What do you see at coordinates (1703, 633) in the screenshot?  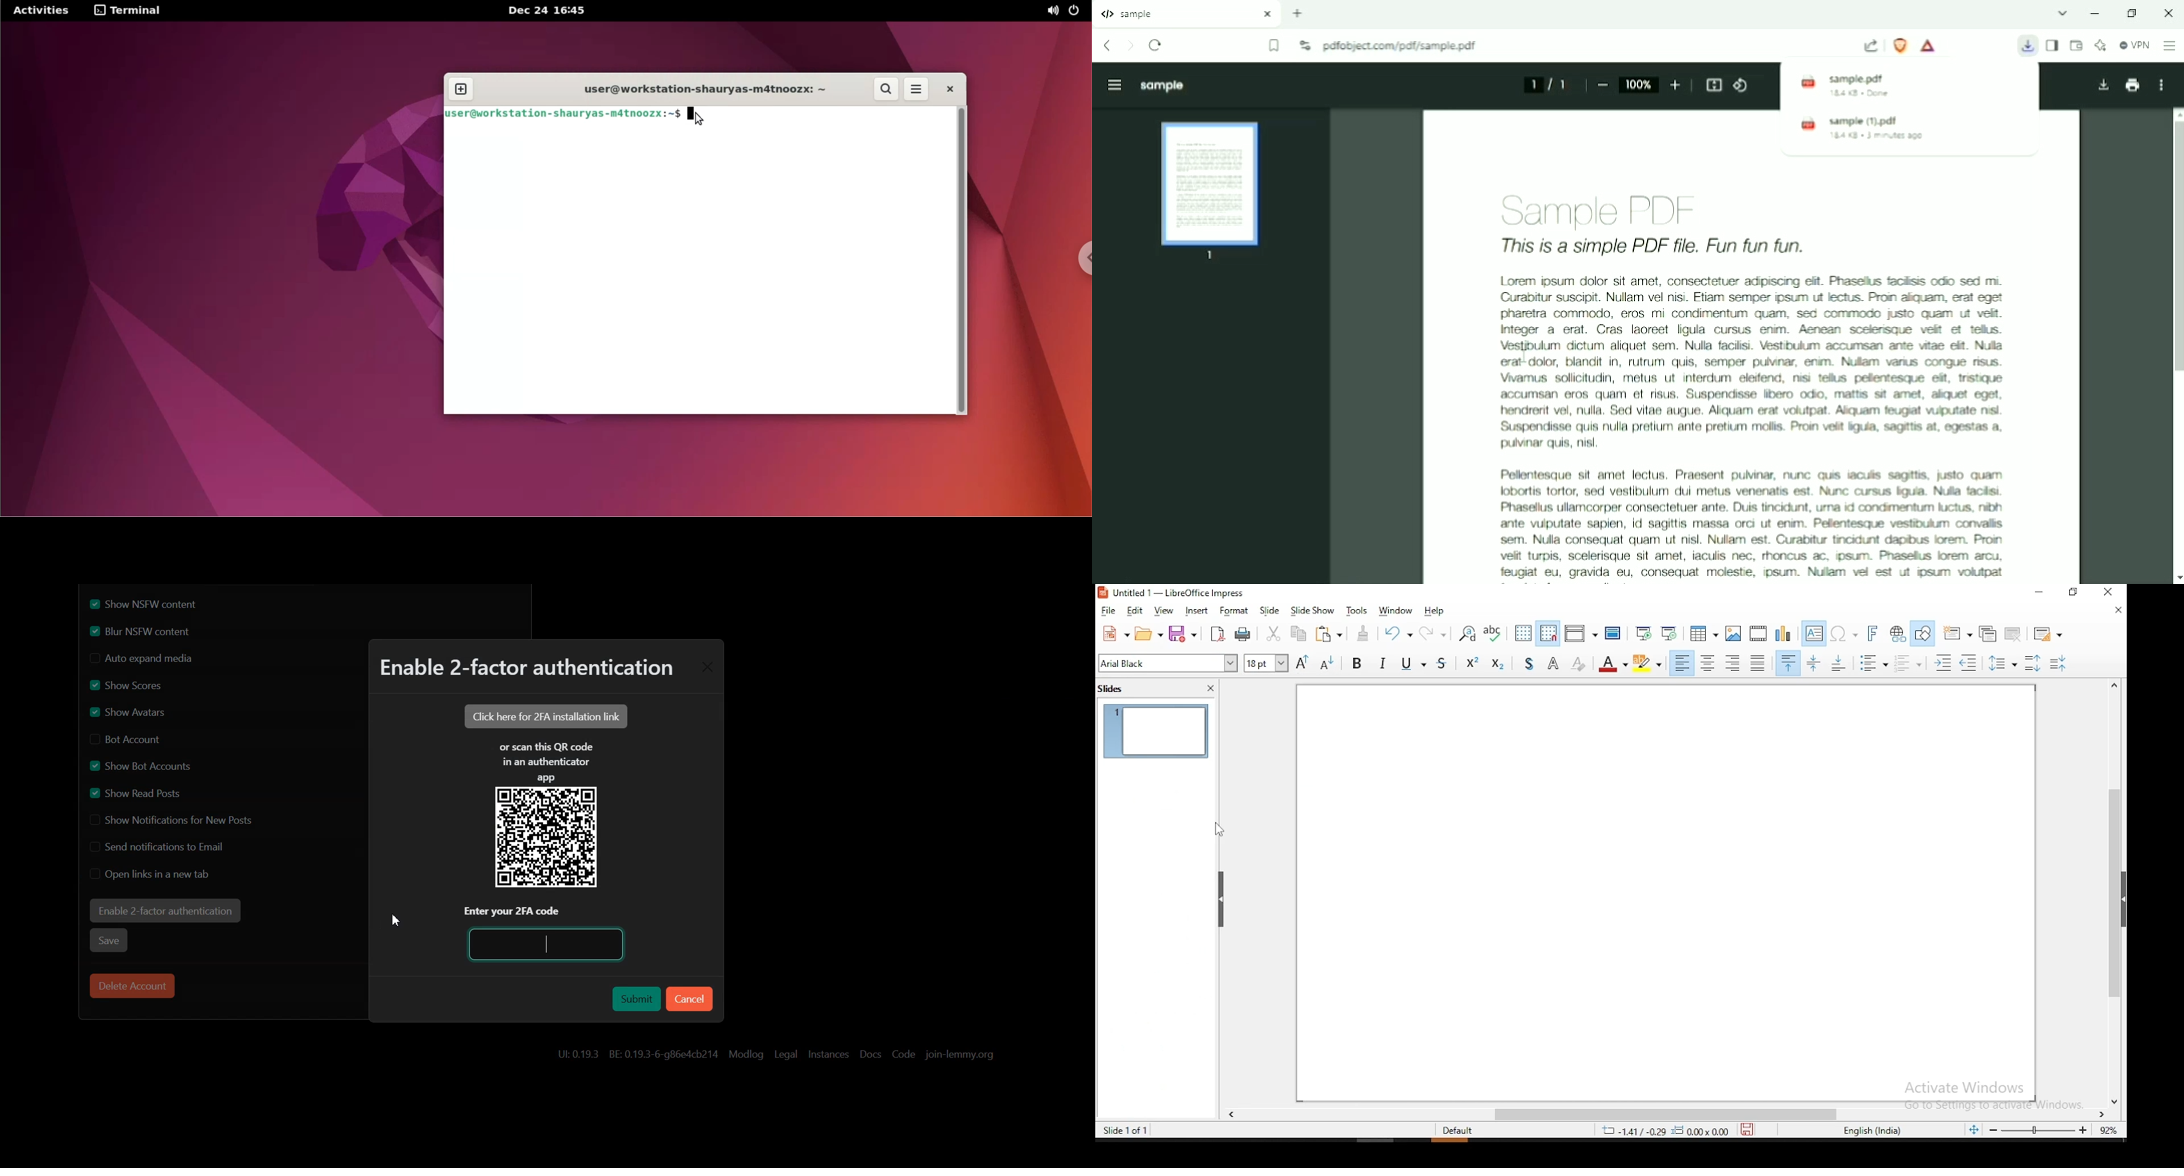 I see `table` at bounding box center [1703, 633].